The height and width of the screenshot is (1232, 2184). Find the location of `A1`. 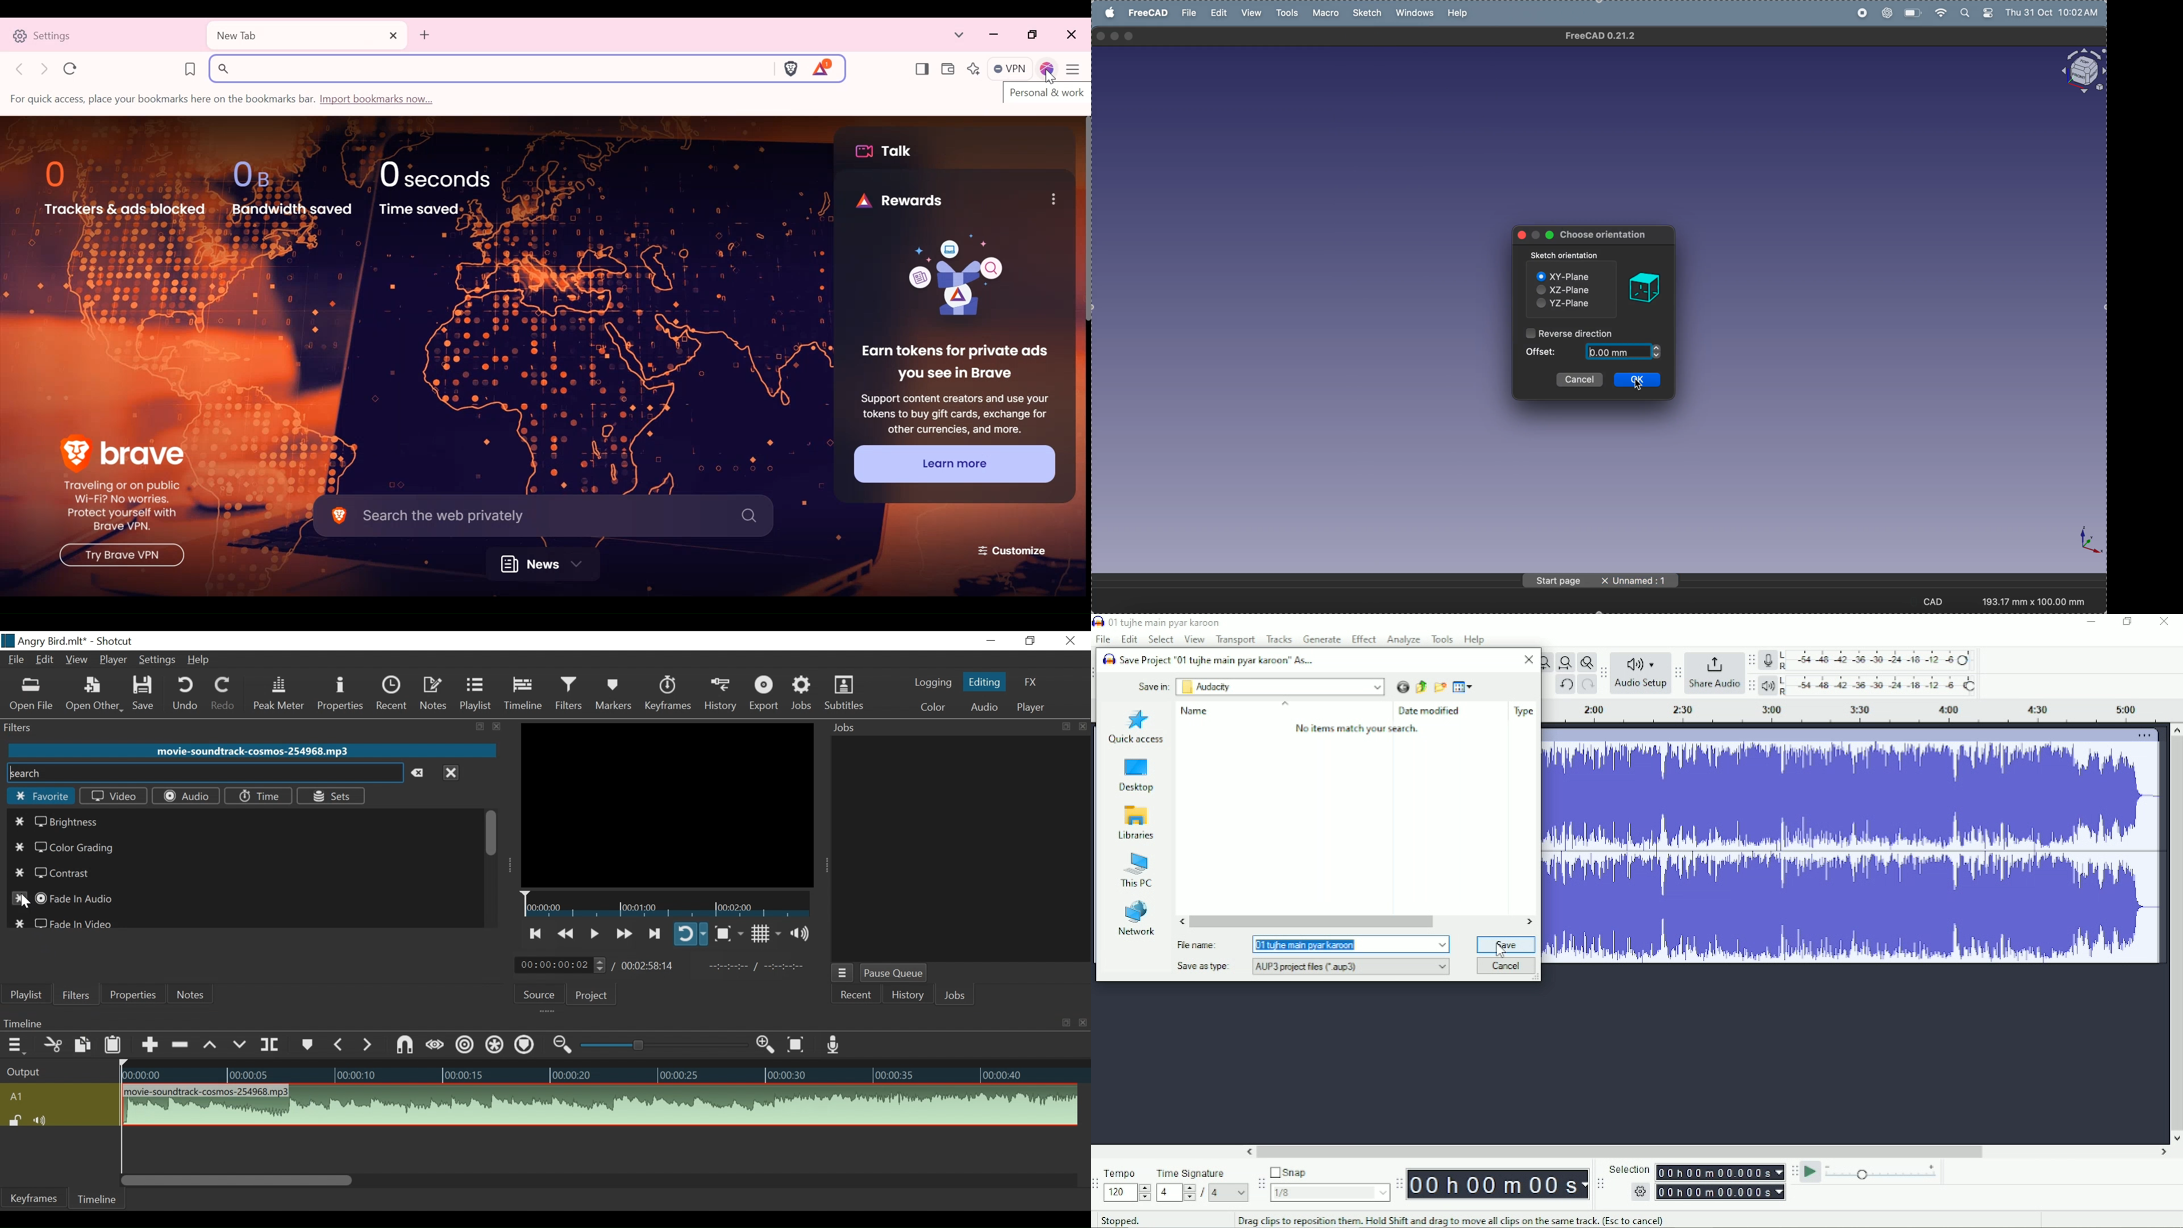

A1 is located at coordinates (57, 1096).